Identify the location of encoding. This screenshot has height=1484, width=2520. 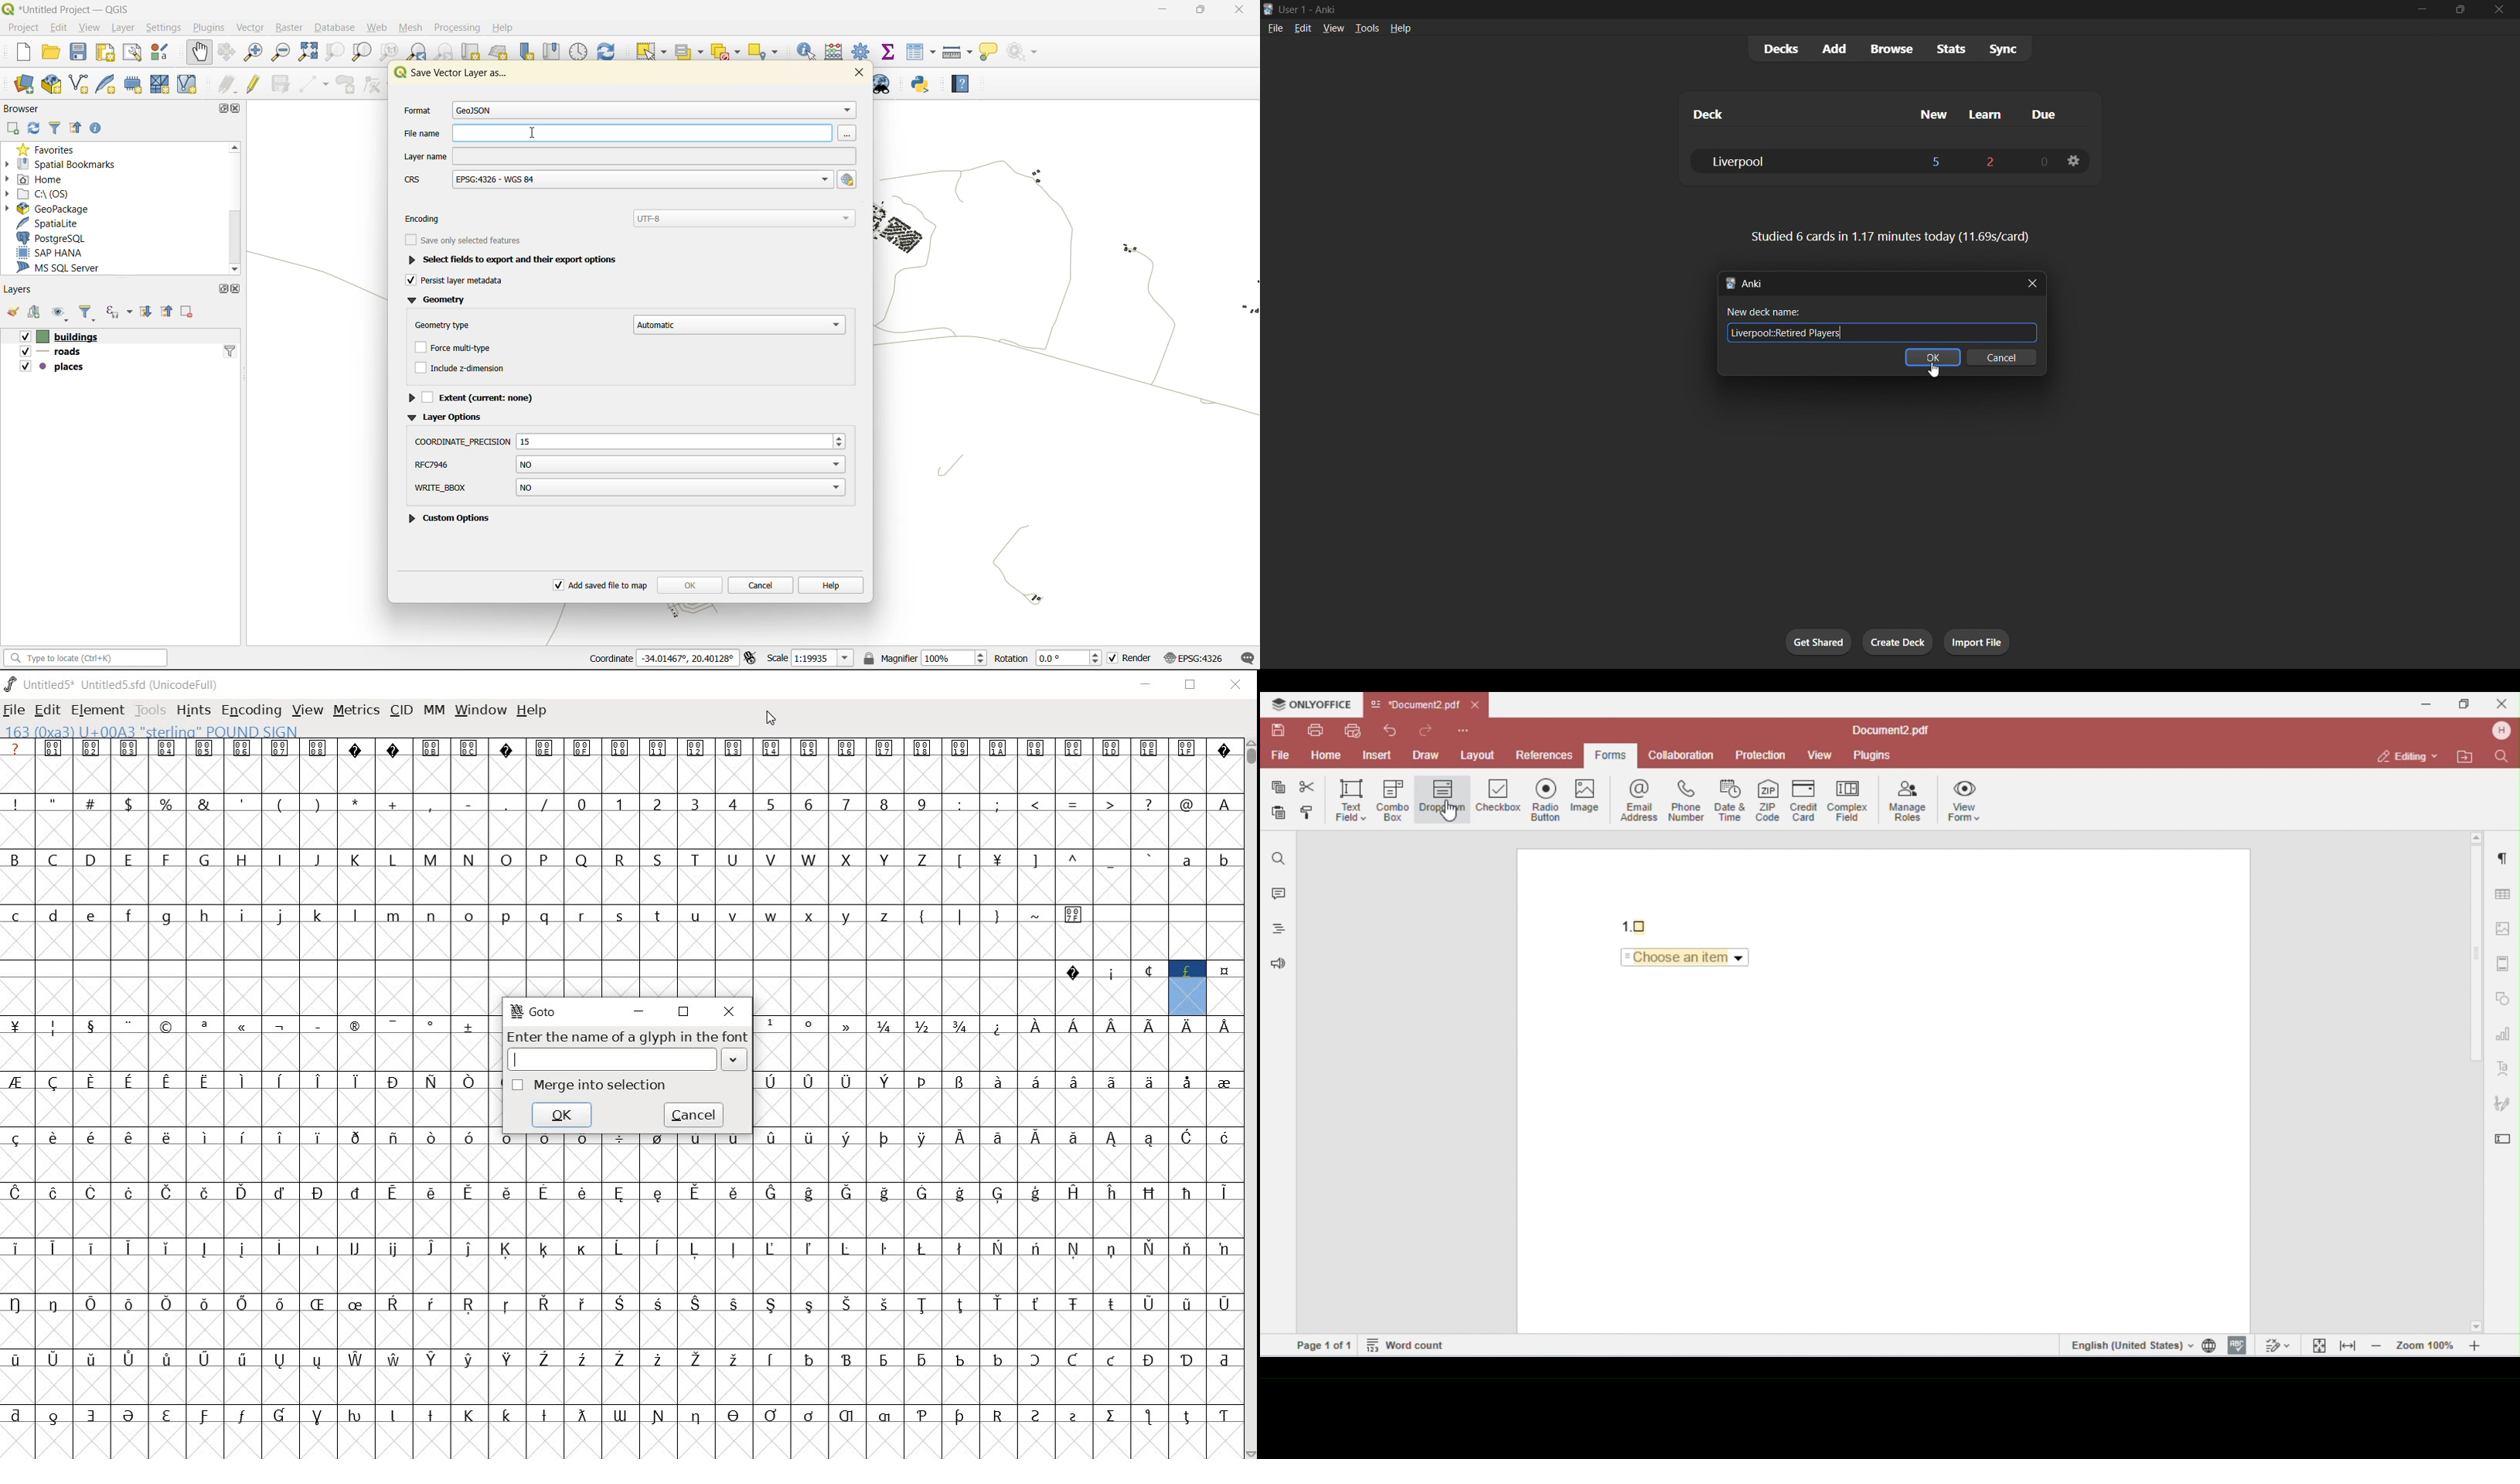
(633, 217).